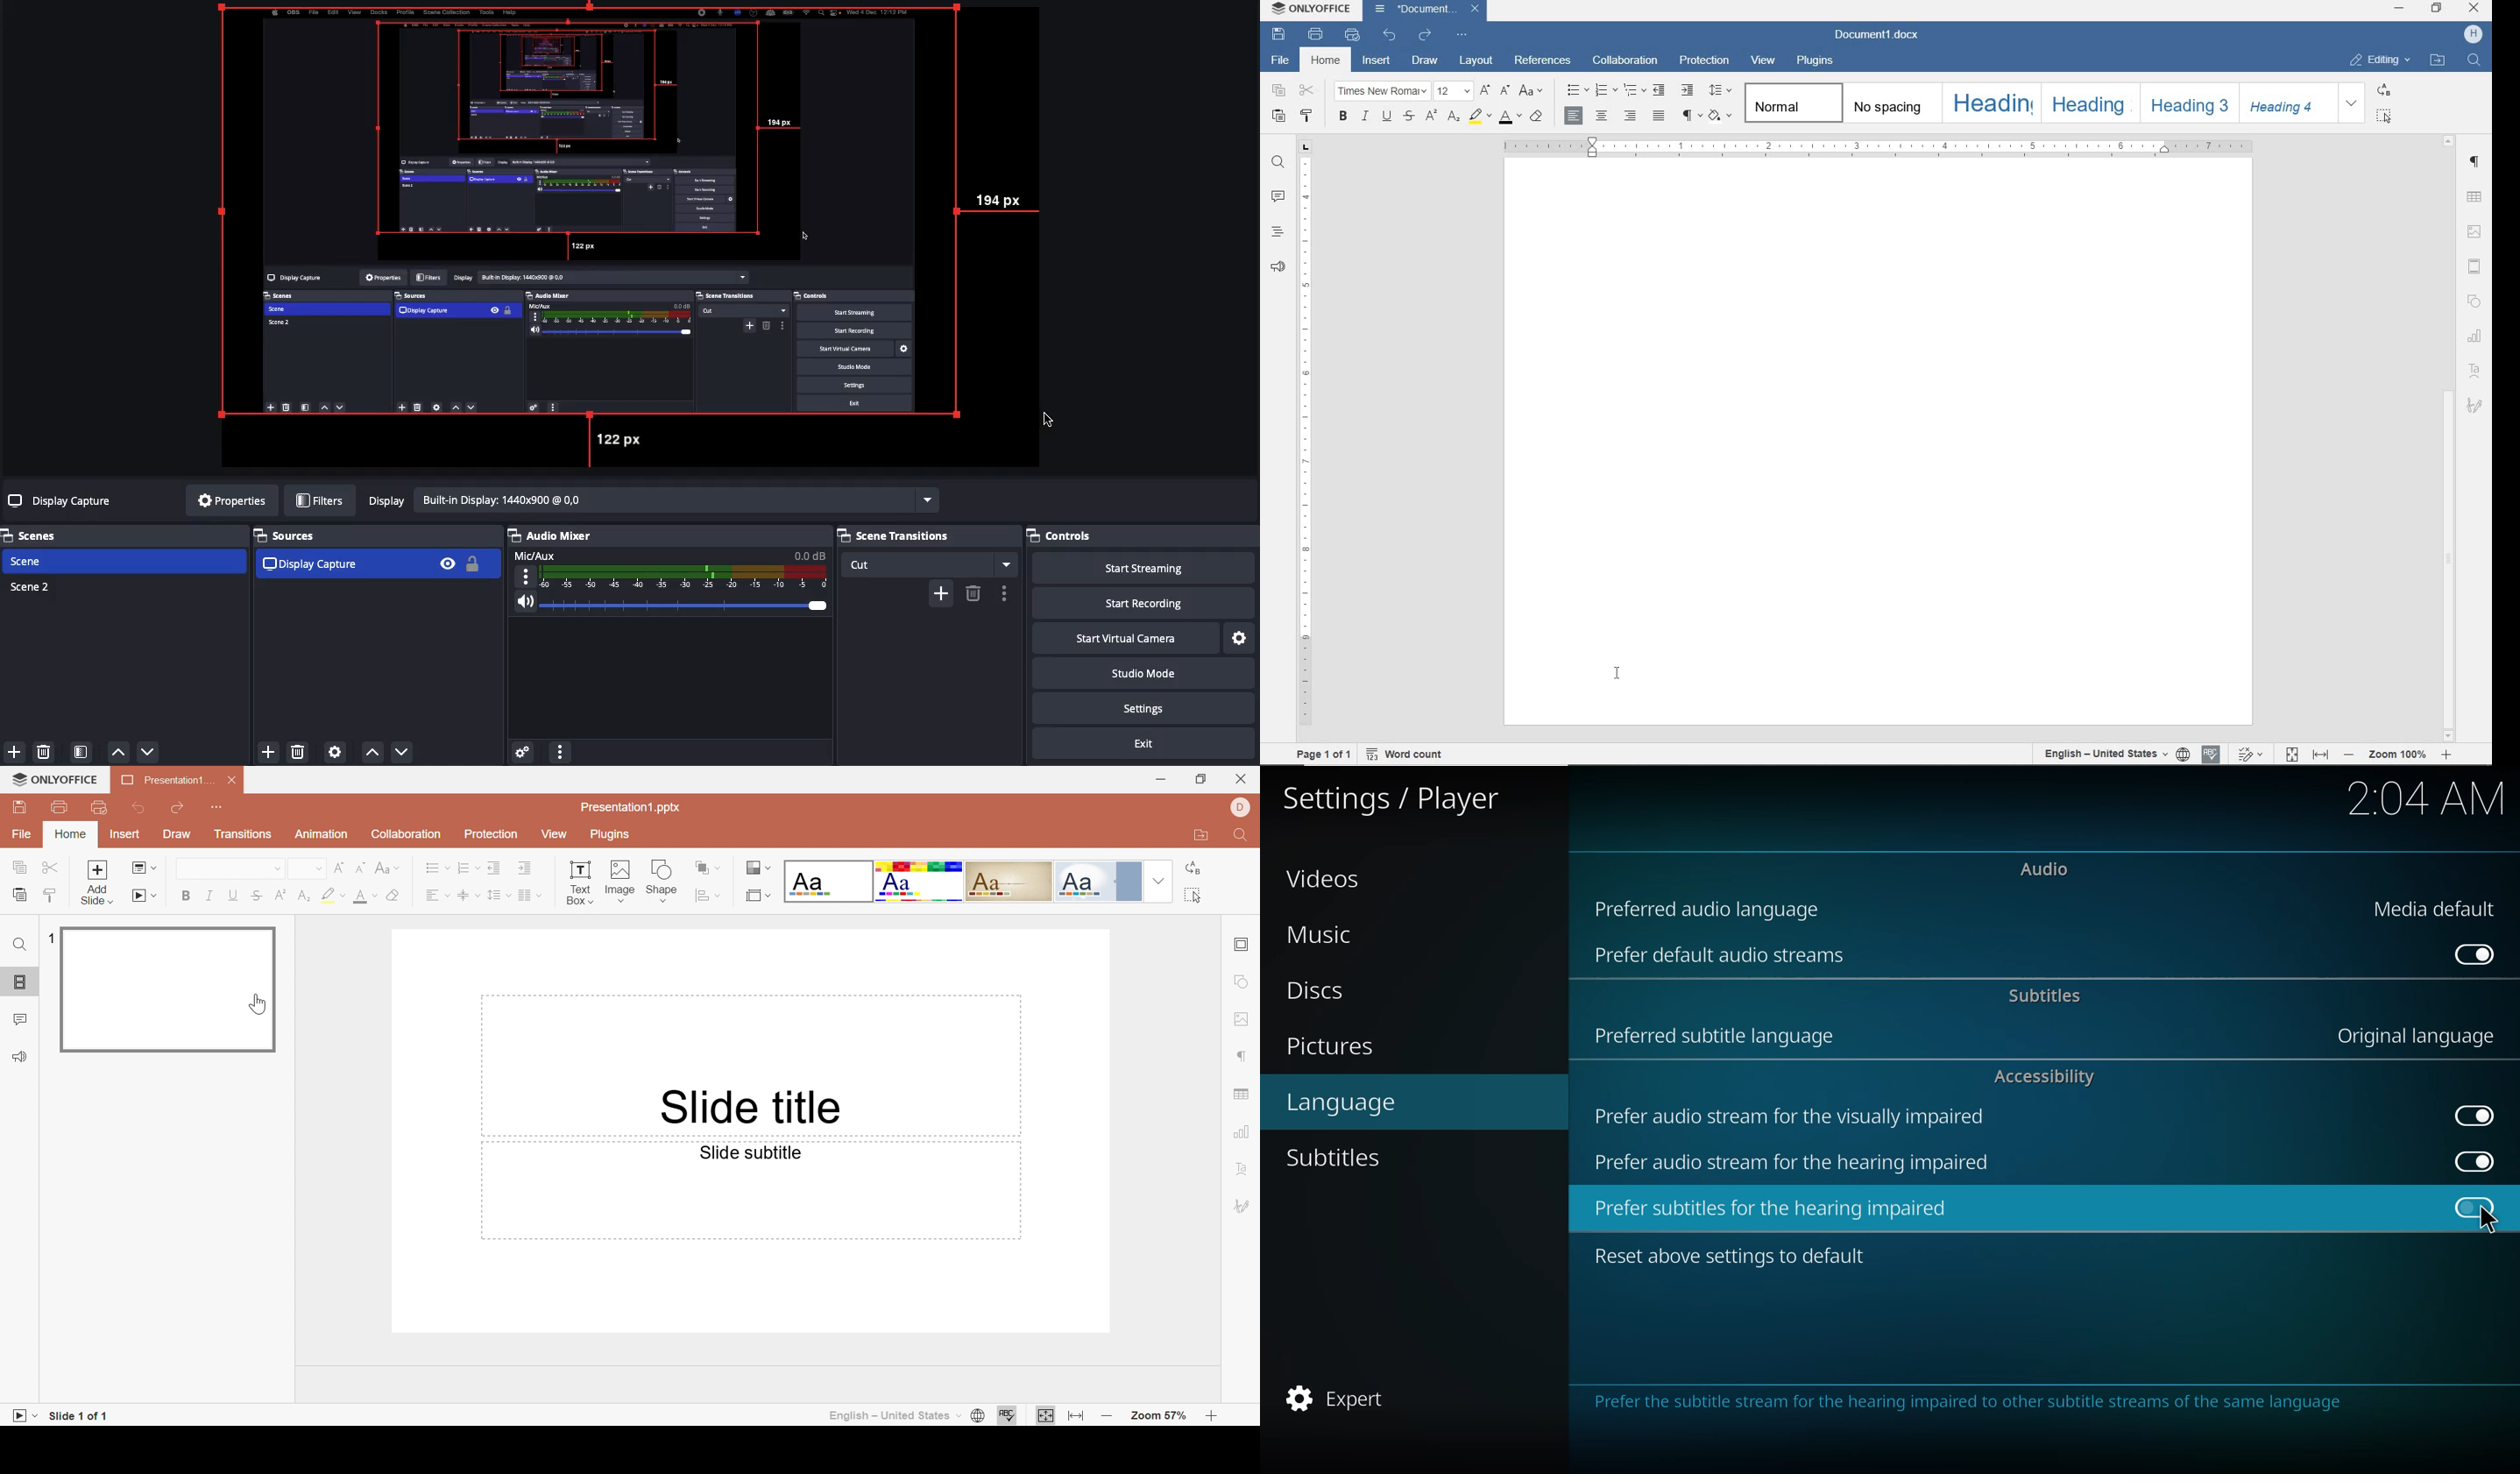 Image resolution: width=2520 pixels, height=1484 pixels. What do you see at coordinates (1723, 958) in the screenshot?
I see `prefer default audio` at bounding box center [1723, 958].